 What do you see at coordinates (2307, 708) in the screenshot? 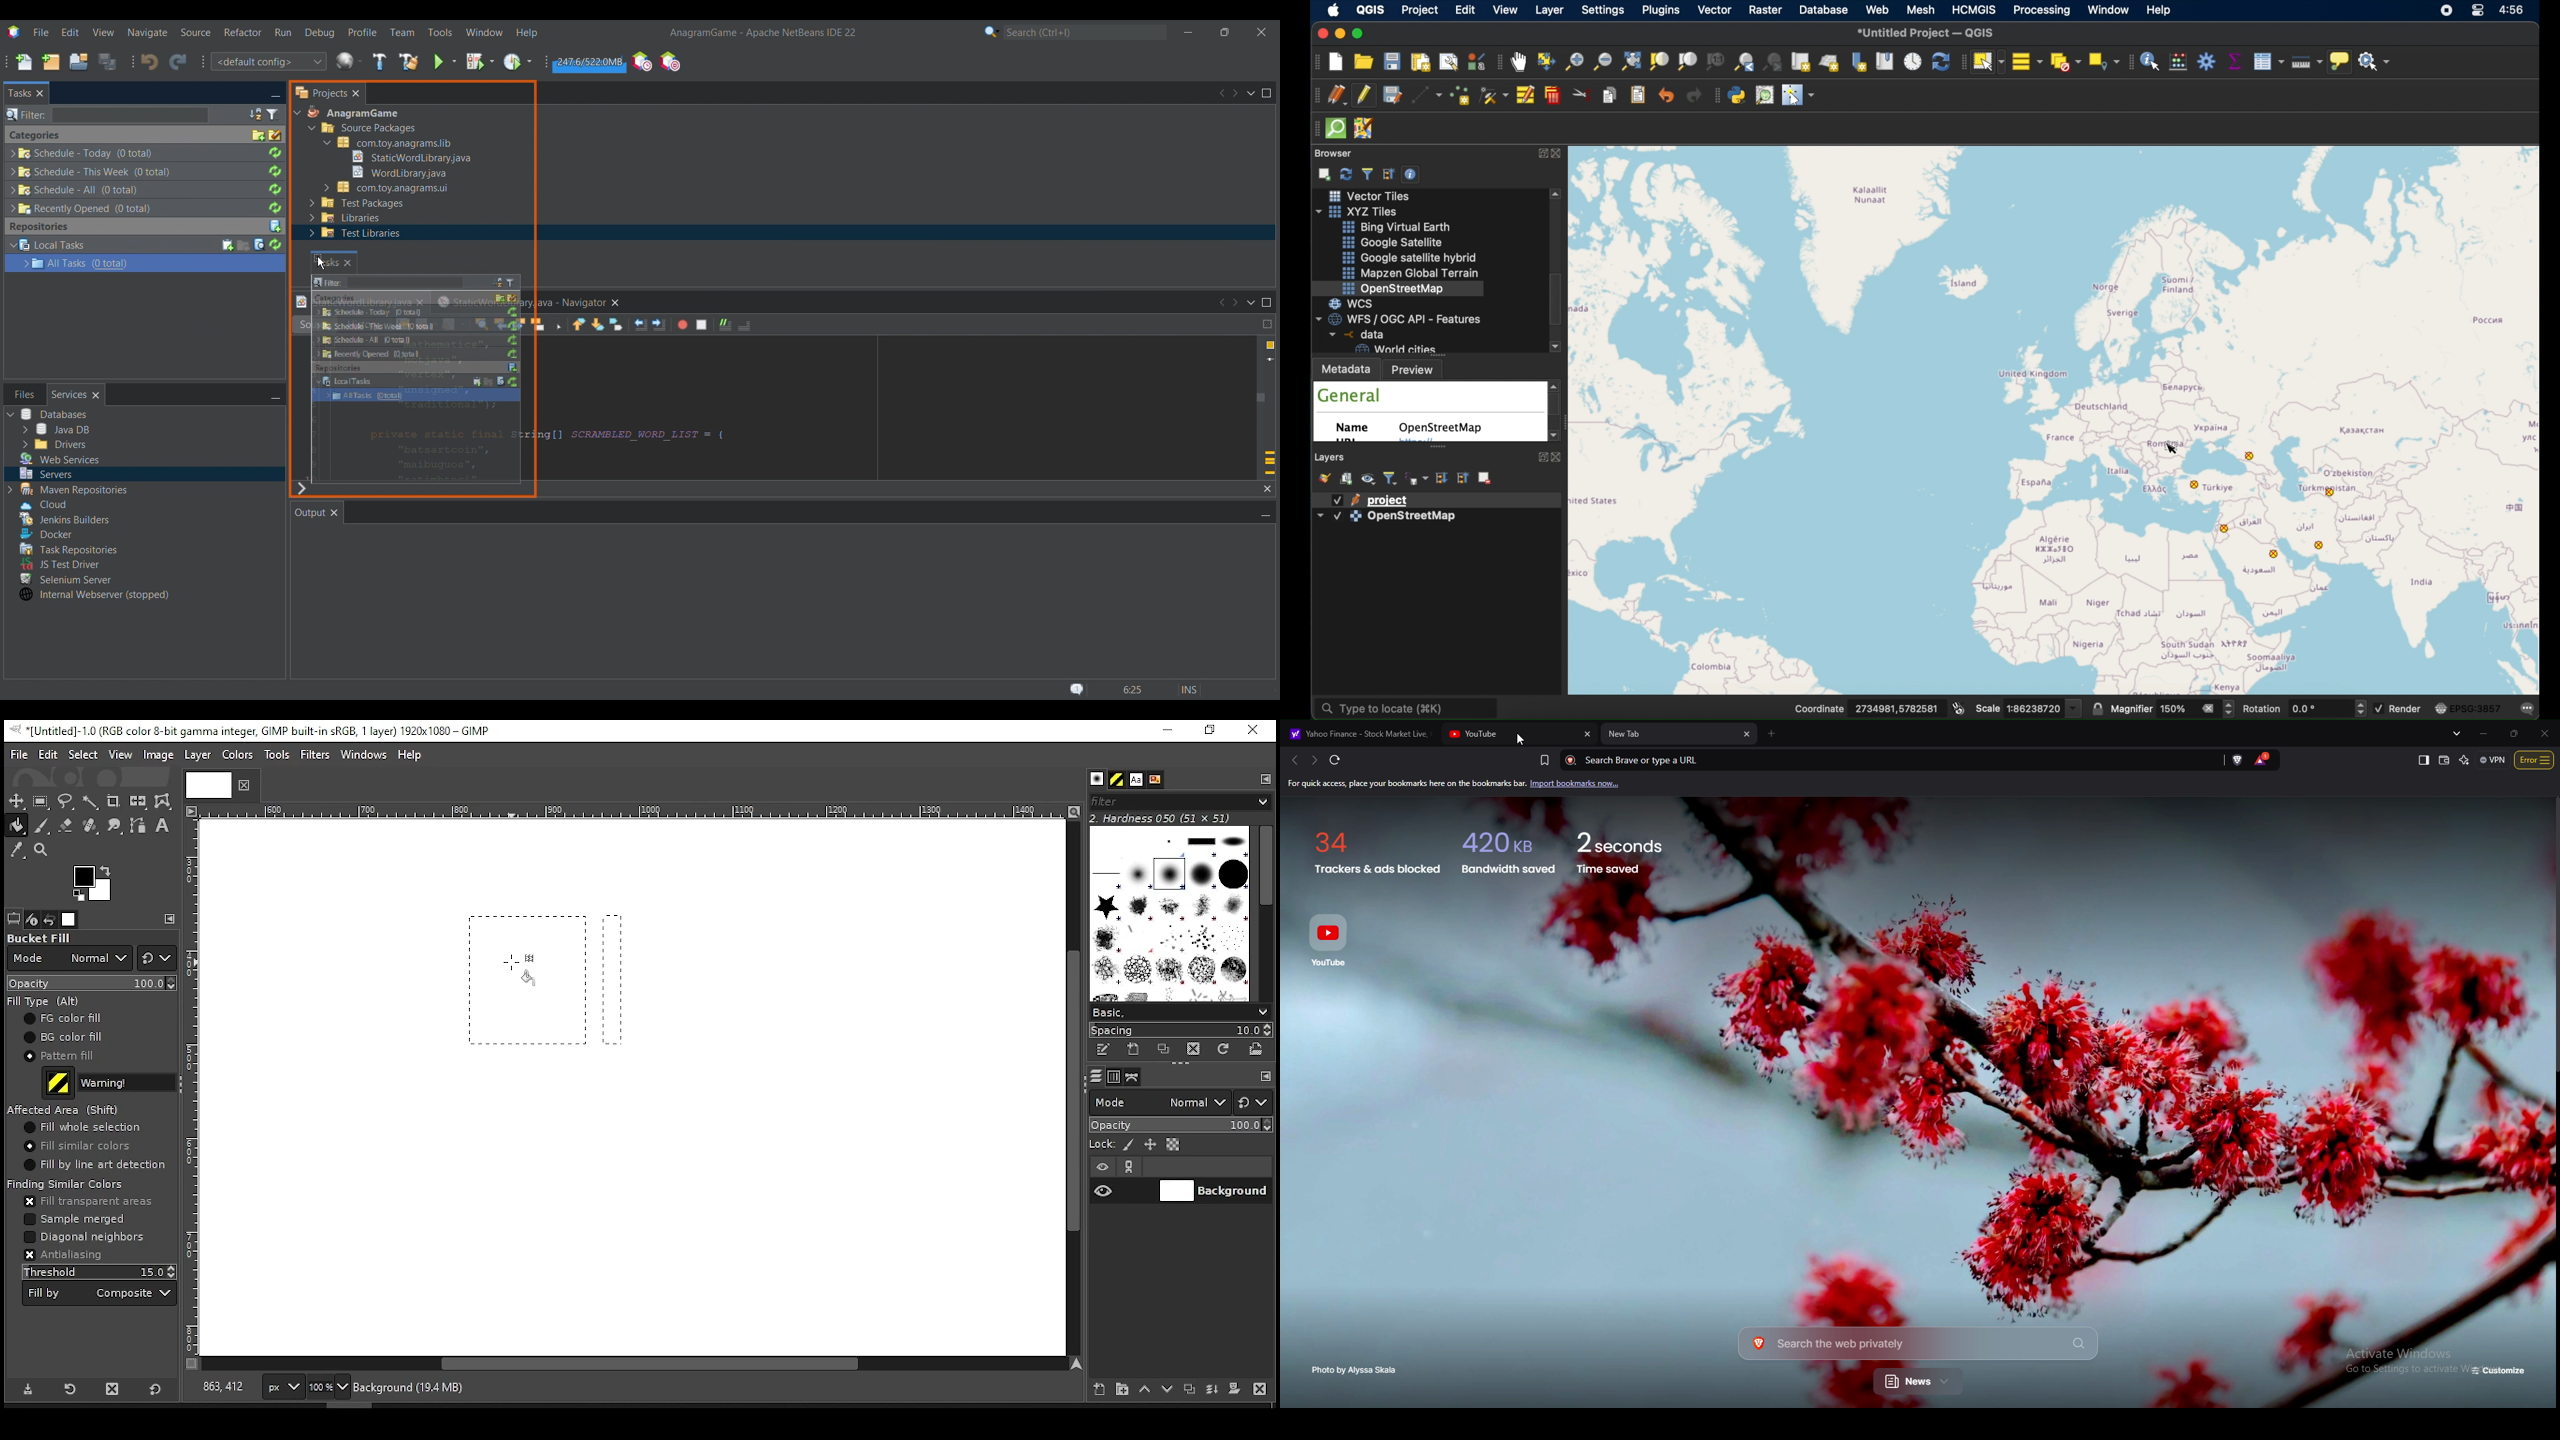
I see `rotation value` at bounding box center [2307, 708].